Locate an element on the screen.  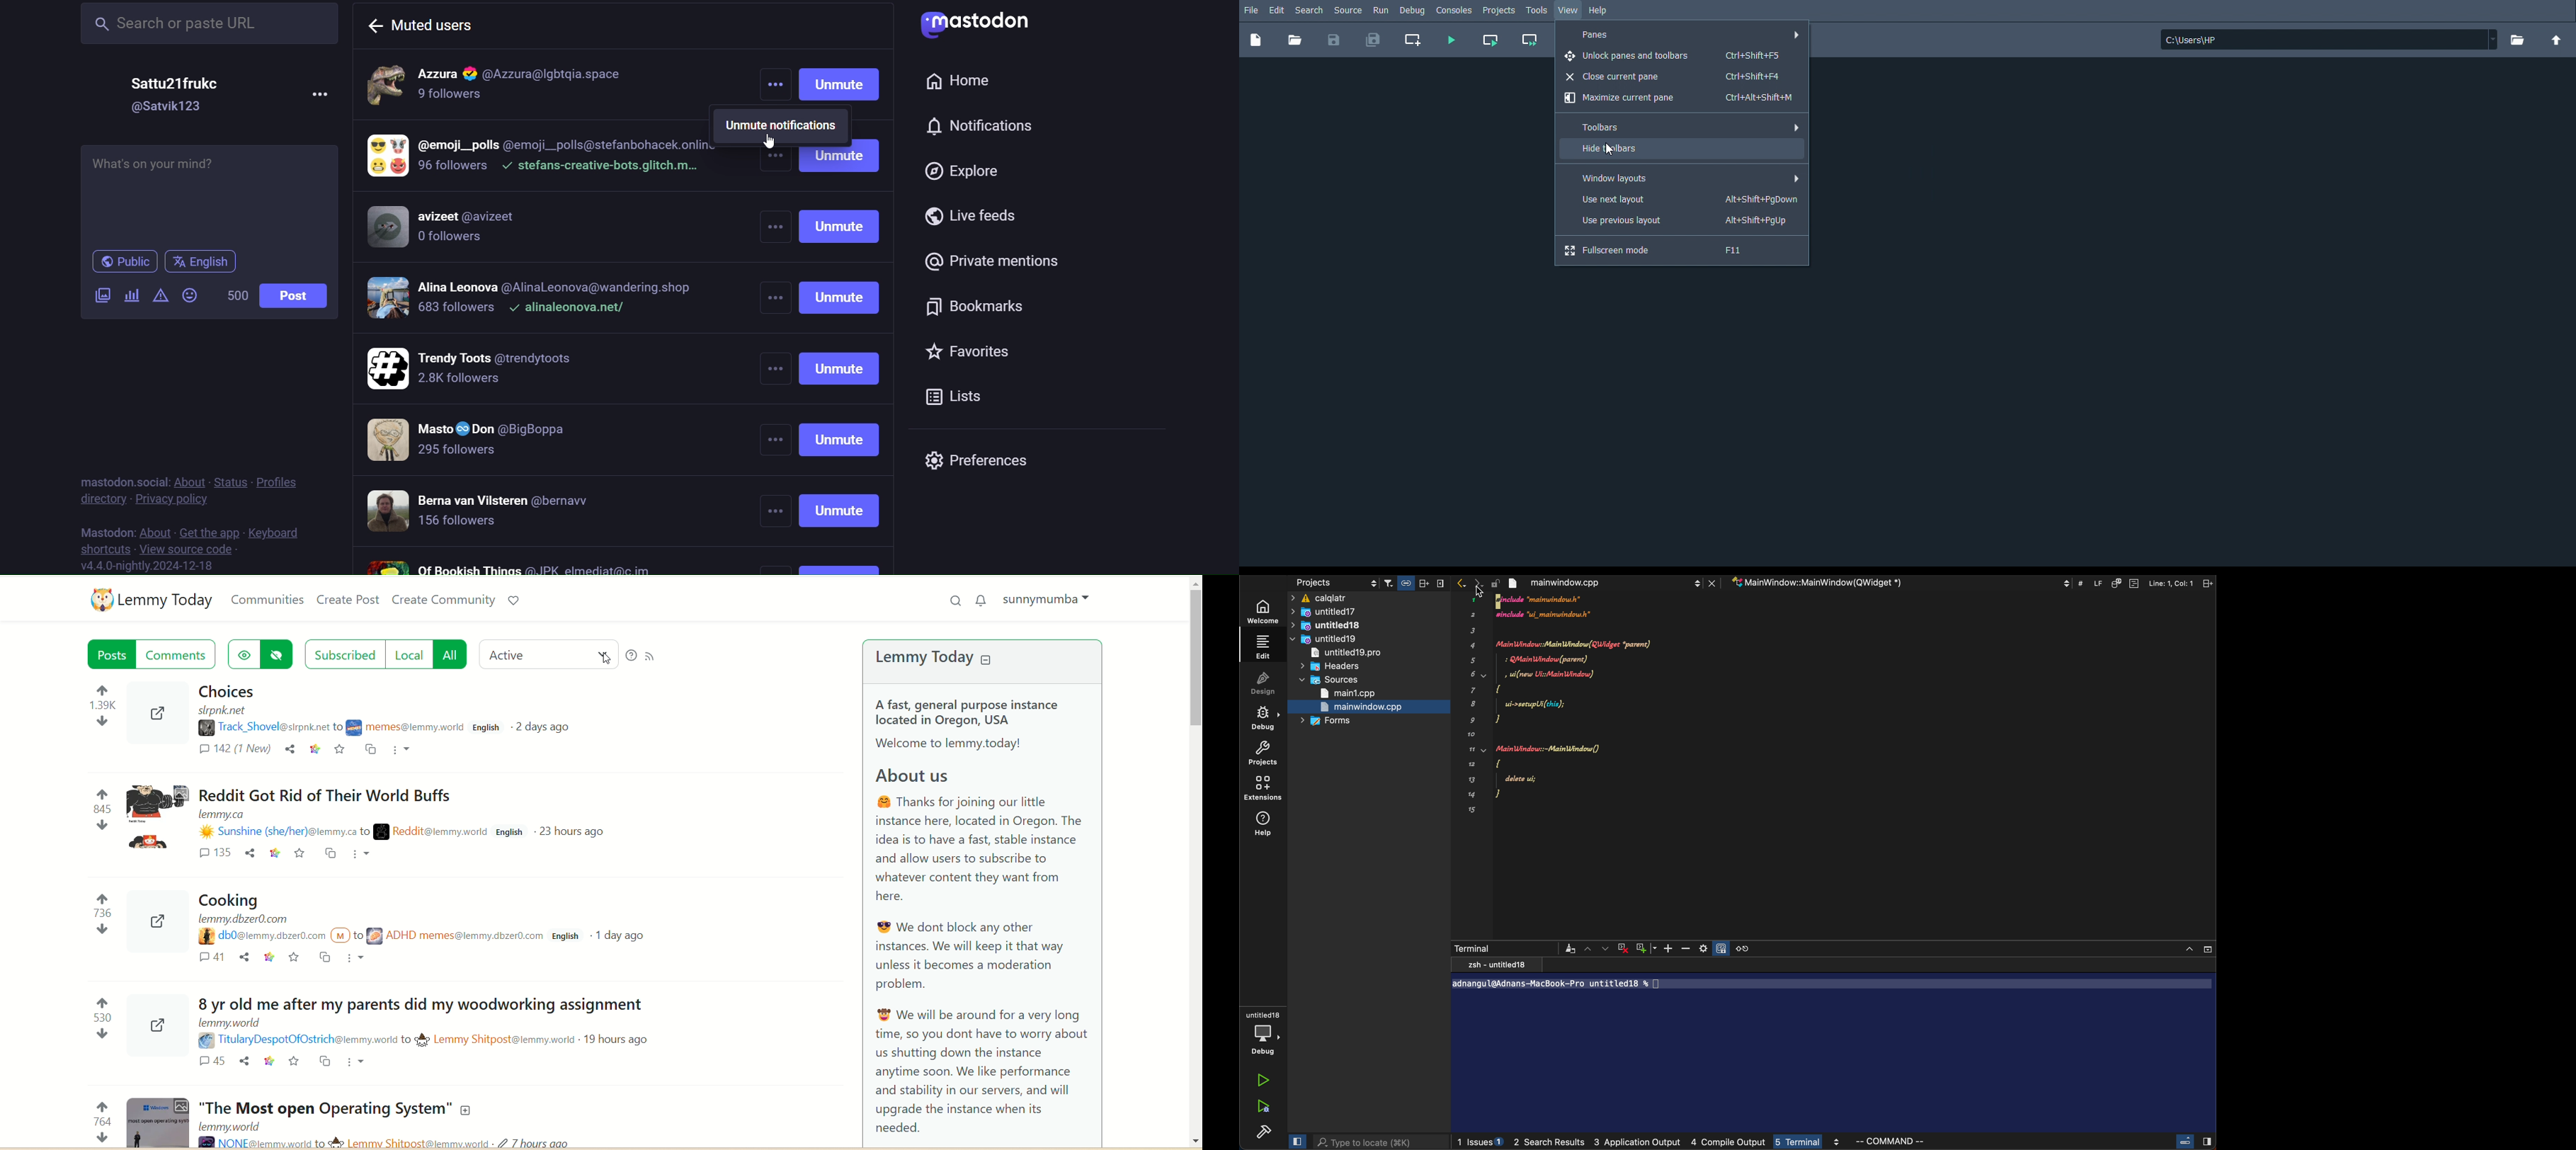
list is located at coordinates (967, 396).